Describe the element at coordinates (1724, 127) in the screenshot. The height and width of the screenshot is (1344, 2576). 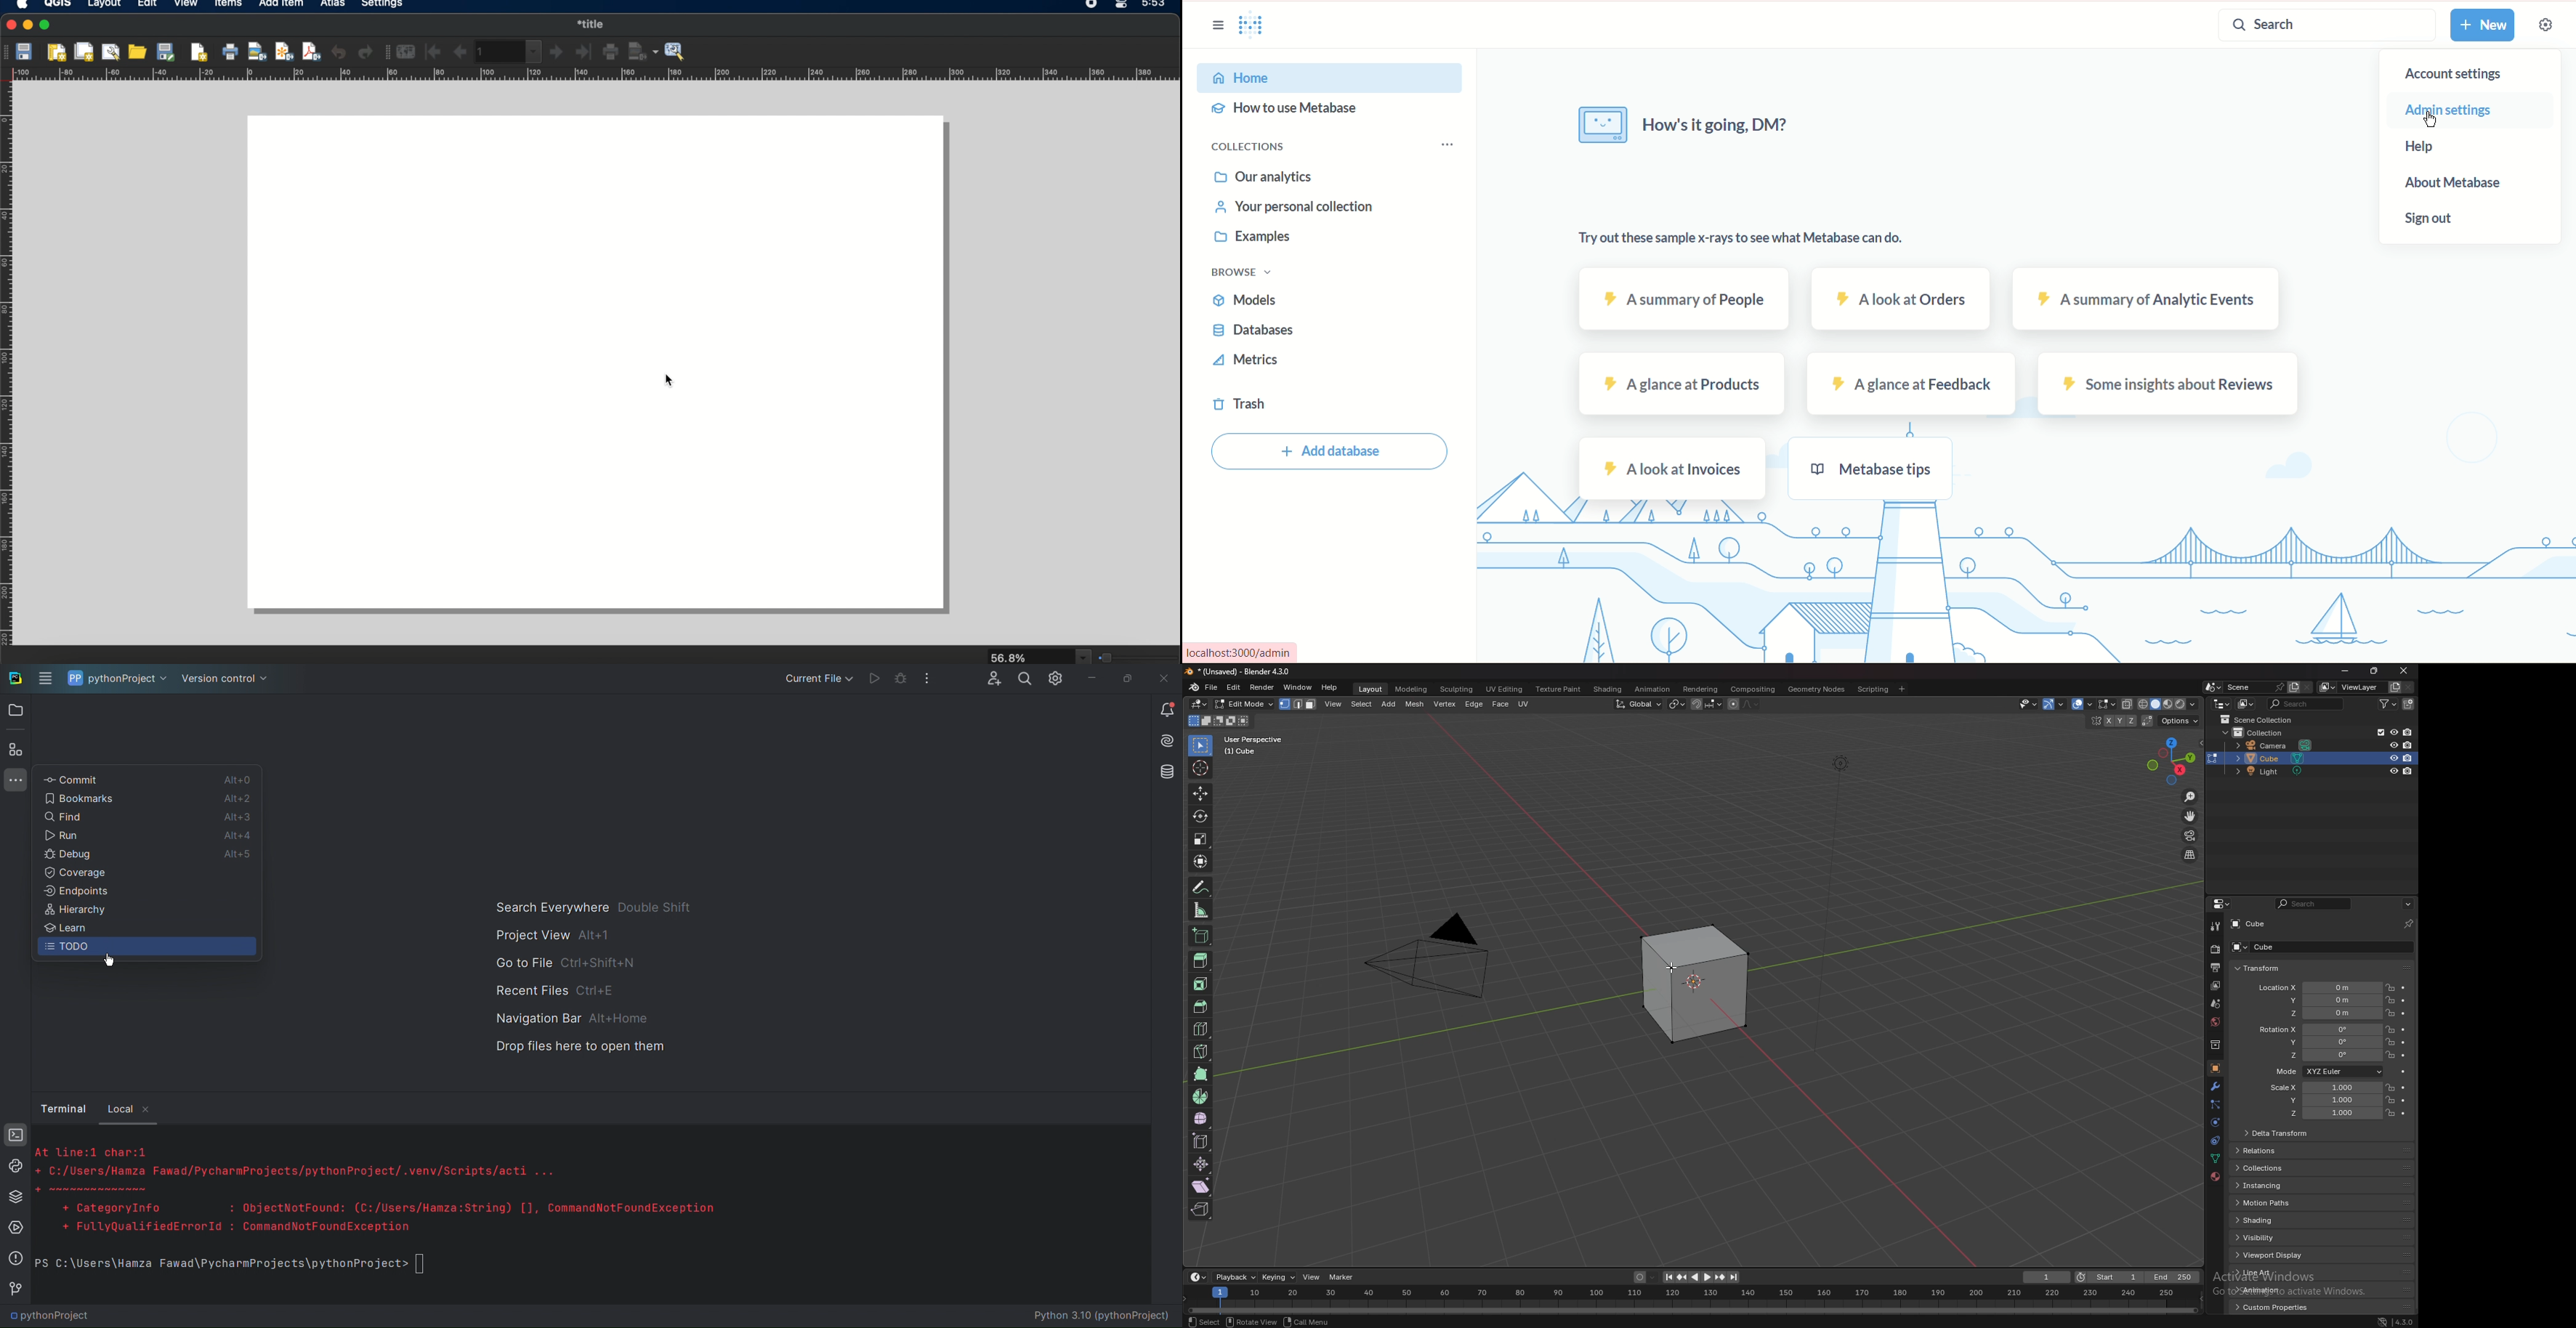
I see `how's it going` at that location.